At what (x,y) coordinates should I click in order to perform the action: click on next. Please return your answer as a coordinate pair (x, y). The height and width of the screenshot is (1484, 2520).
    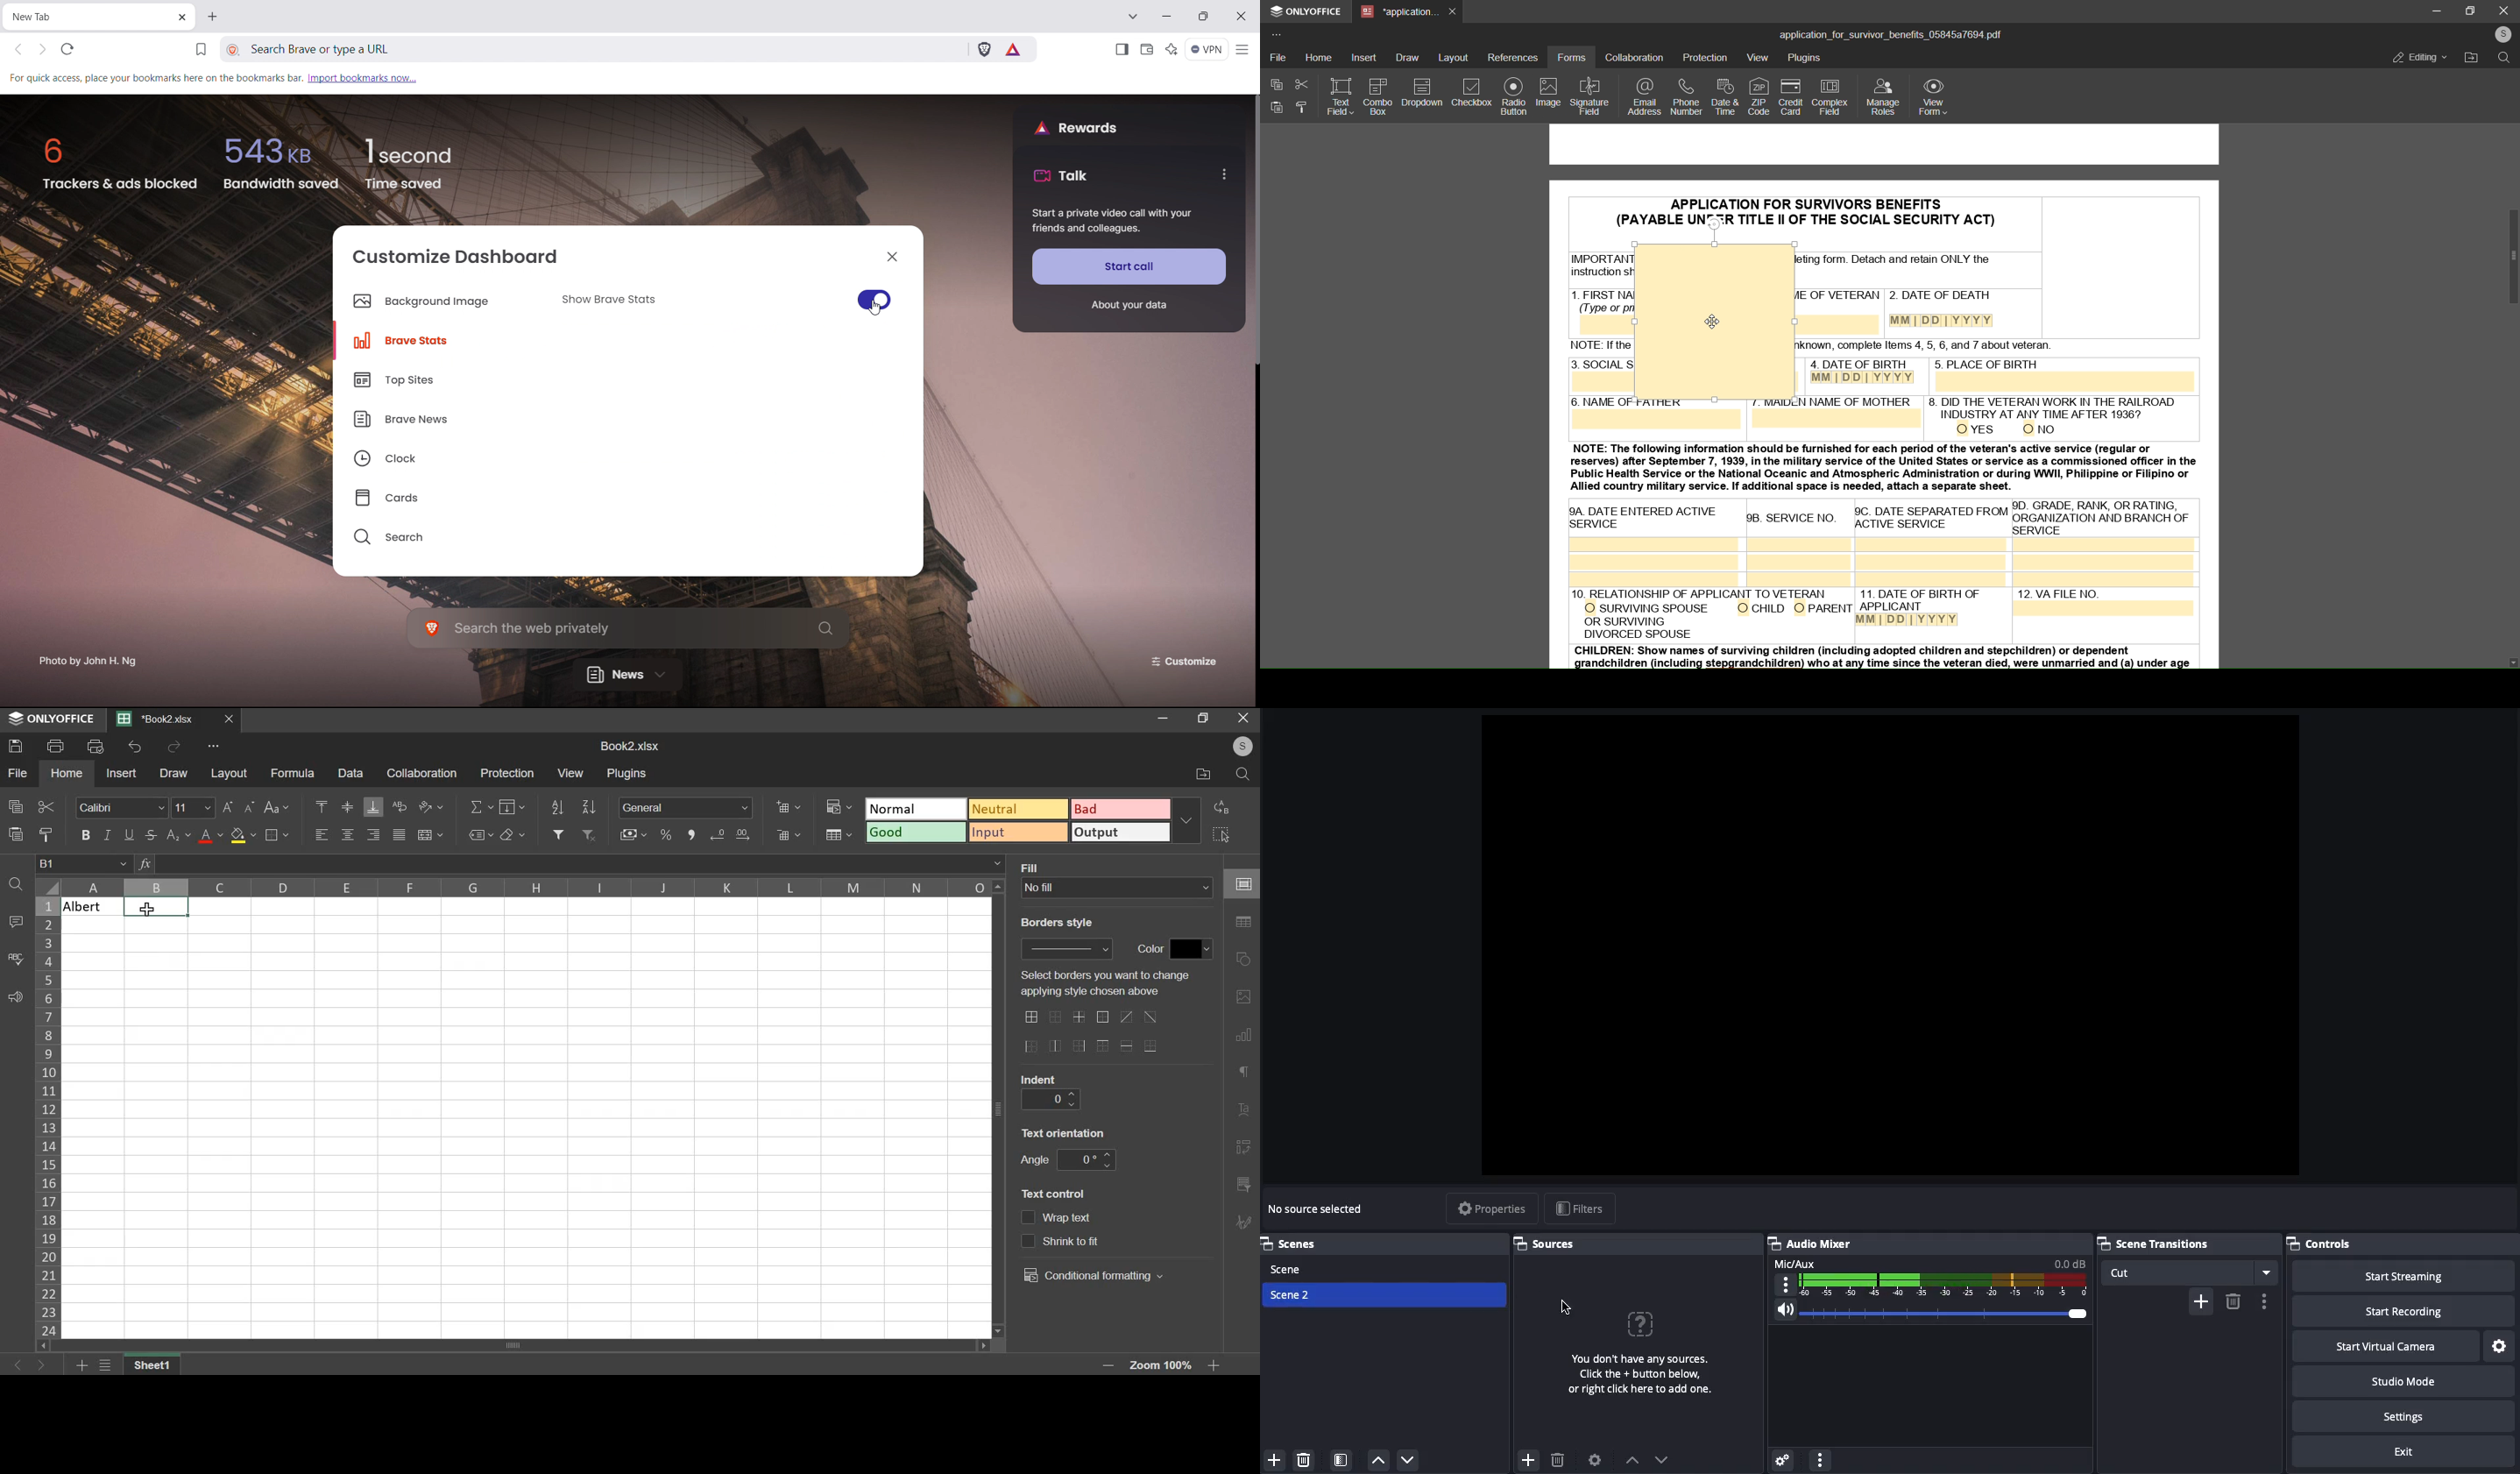
    Looking at the image, I should click on (1667, 1459).